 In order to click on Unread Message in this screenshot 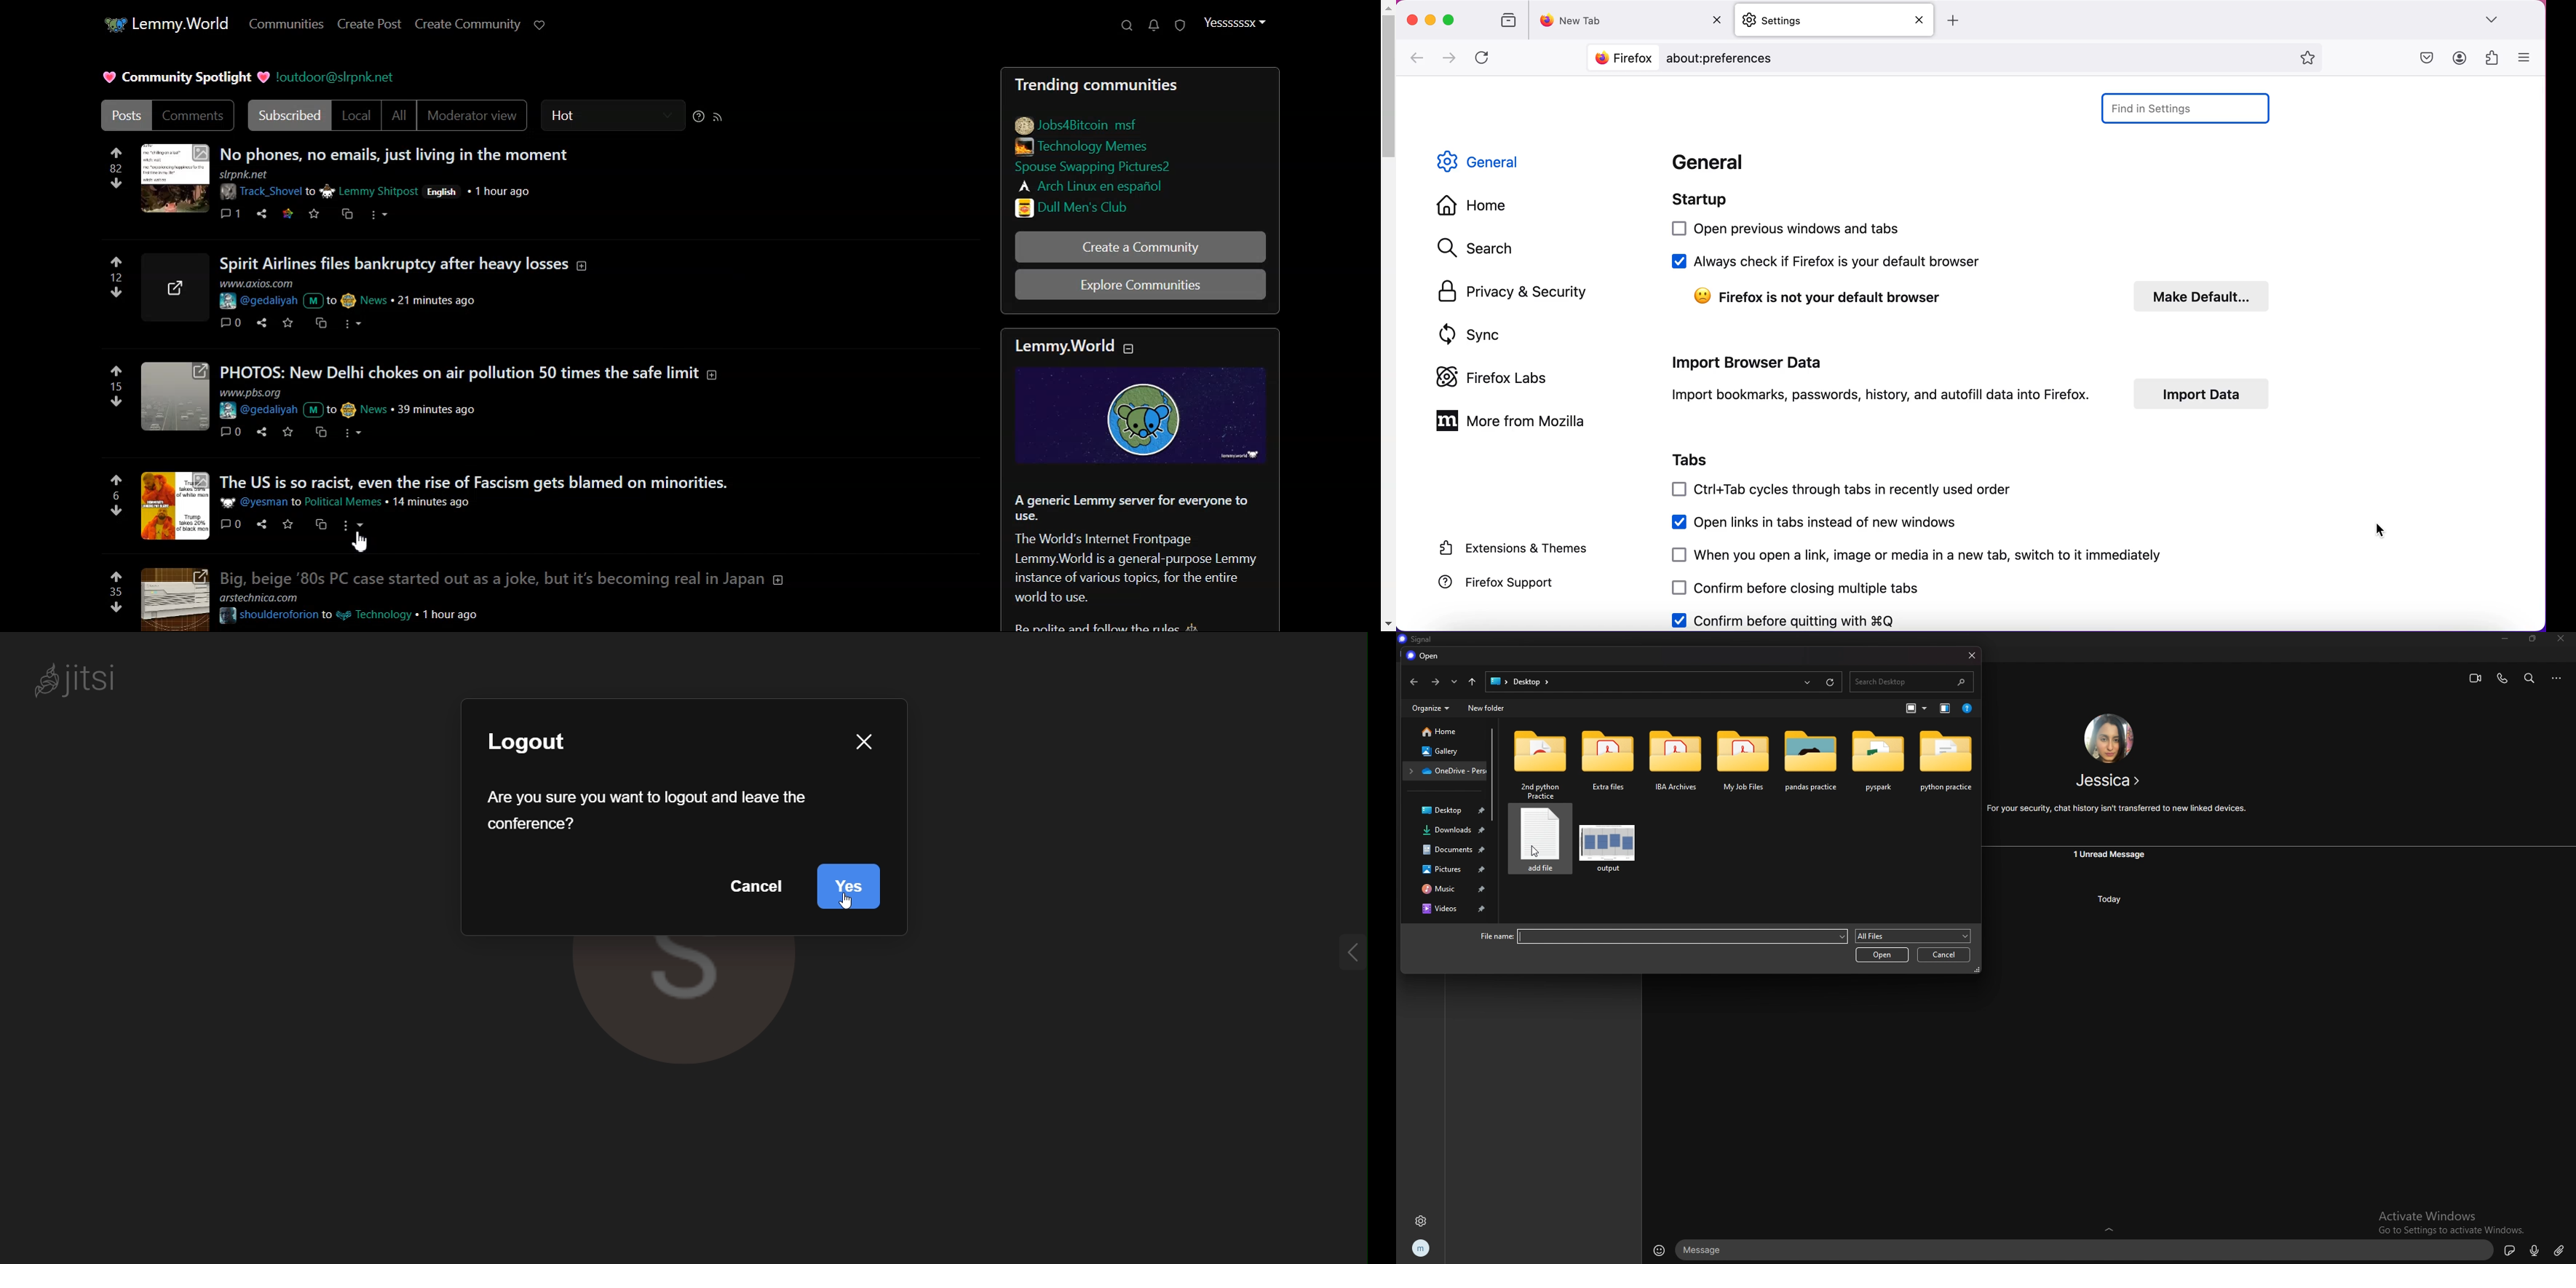, I will do `click(1154, 25)`.